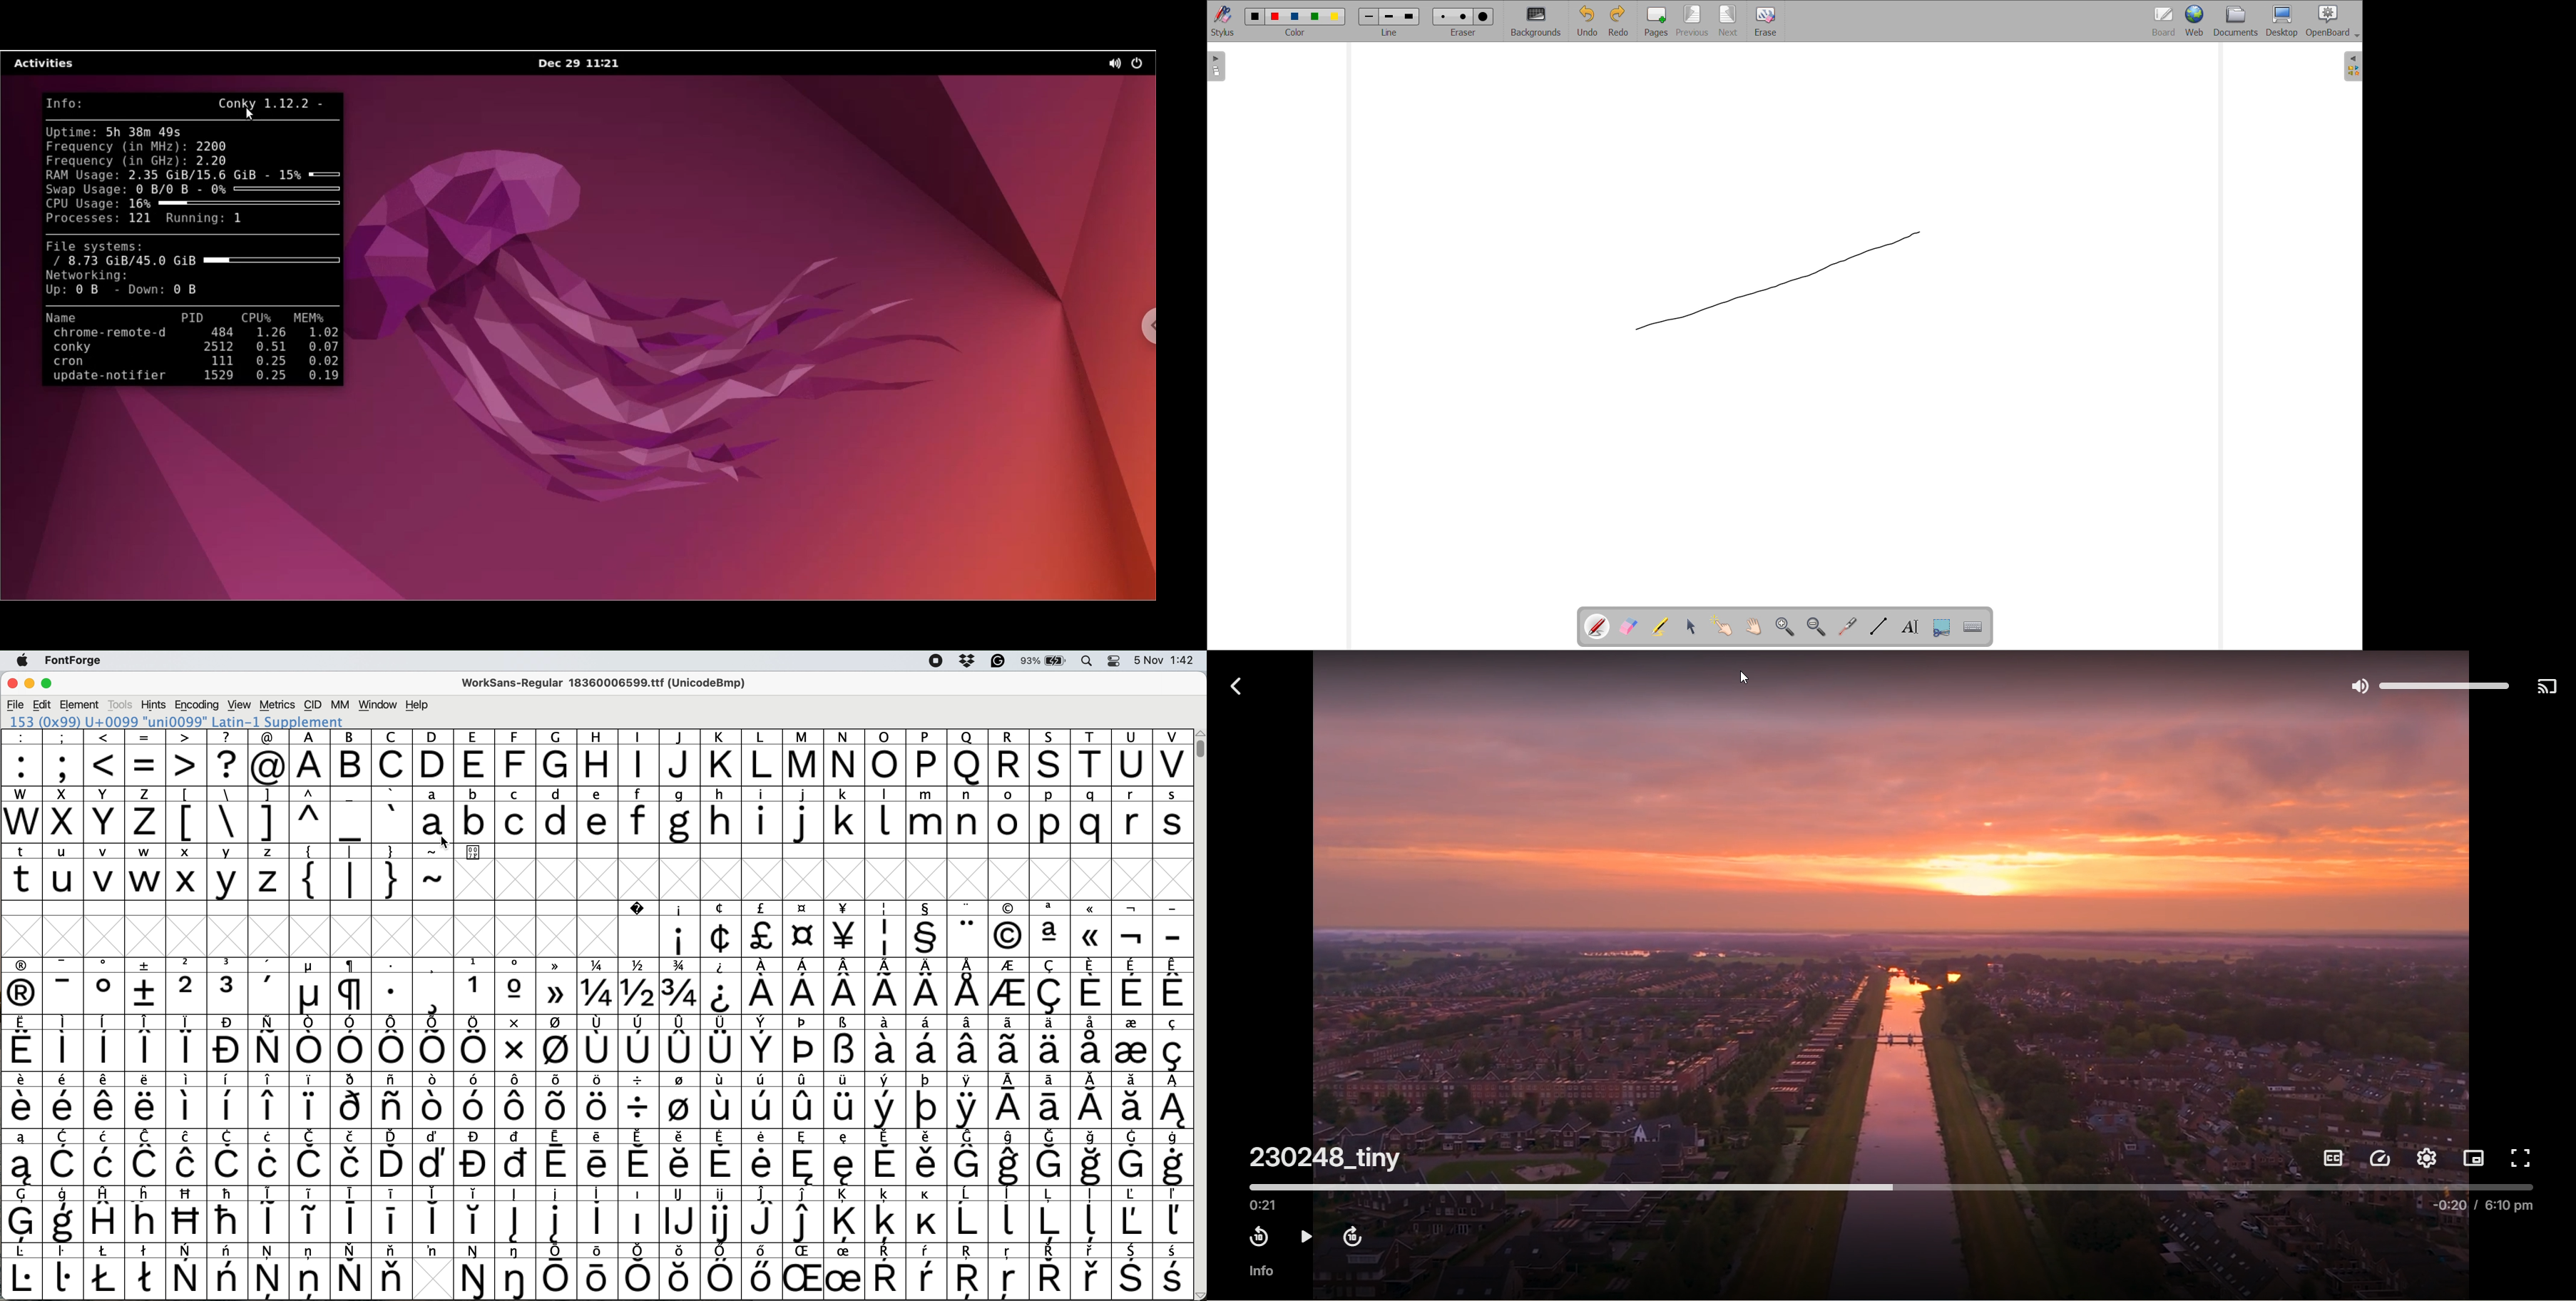 Image resolution: width=2576 pixels, height=1316 pixels. What do you see at coordinates (392, 1157) in the screenshot?
I see `symbol` at bounding box center [392, 1157].